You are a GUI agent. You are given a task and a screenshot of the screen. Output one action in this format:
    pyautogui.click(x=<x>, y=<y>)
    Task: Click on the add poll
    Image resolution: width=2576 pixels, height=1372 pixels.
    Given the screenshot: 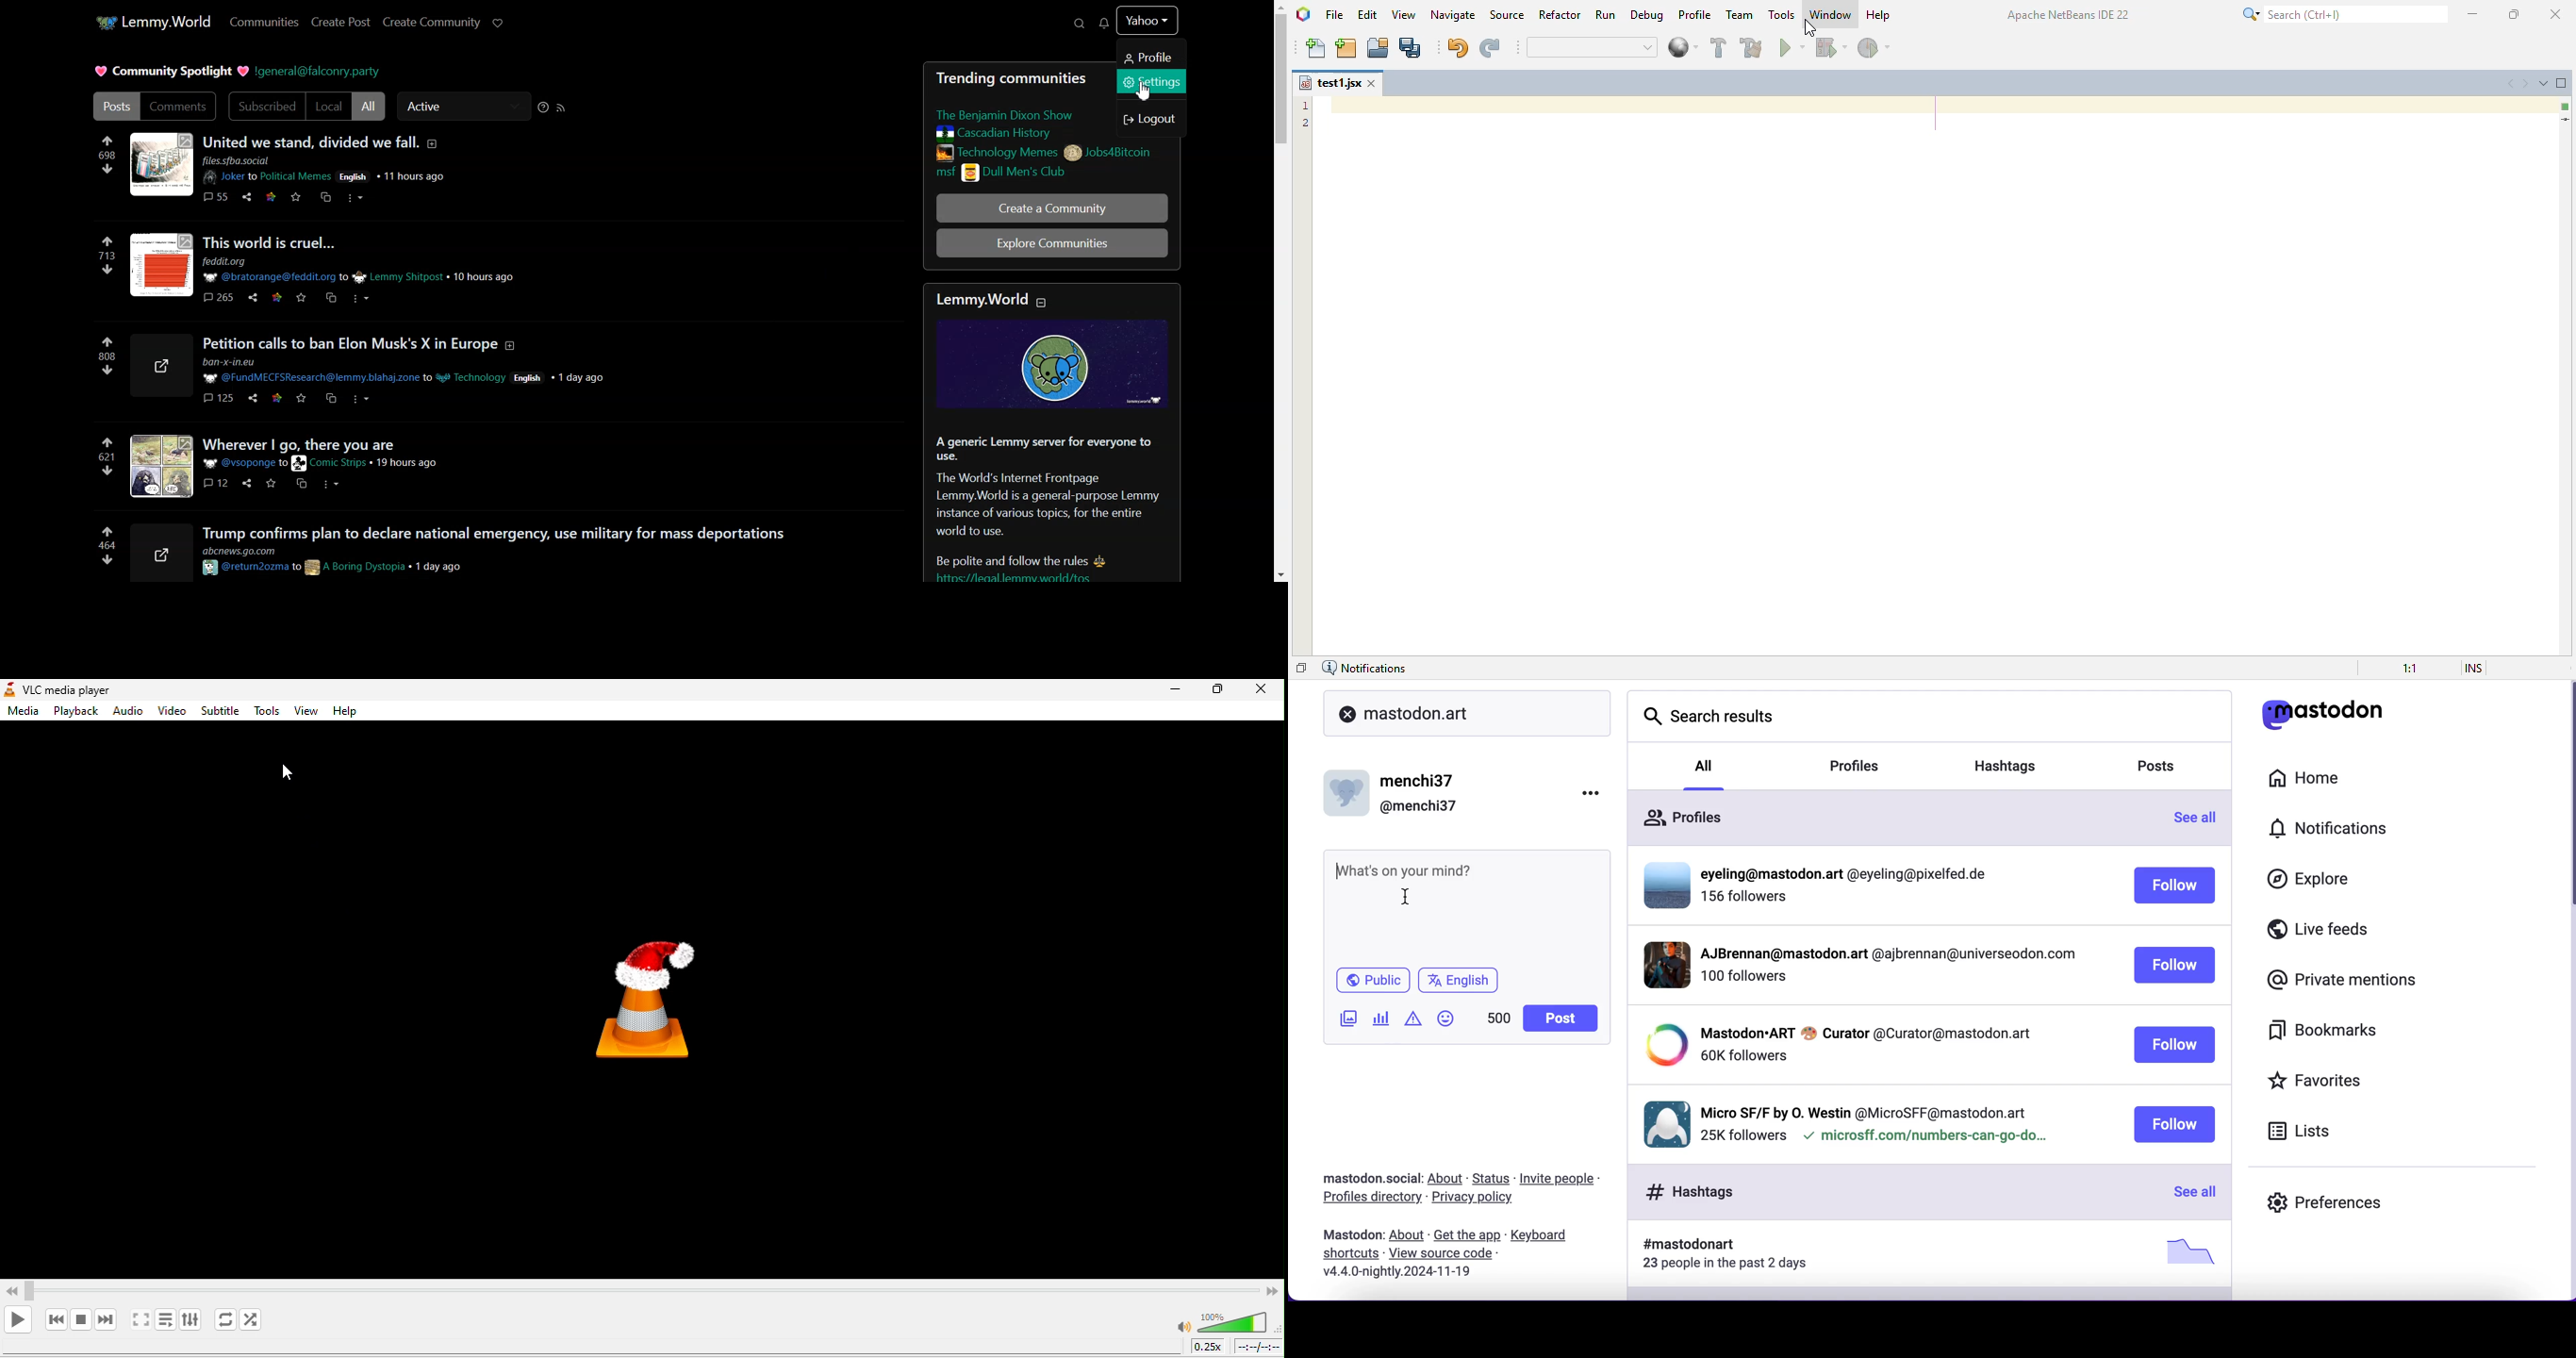 What is the action you would take?
    pyautogui.click(x=1381, y=1020)
    